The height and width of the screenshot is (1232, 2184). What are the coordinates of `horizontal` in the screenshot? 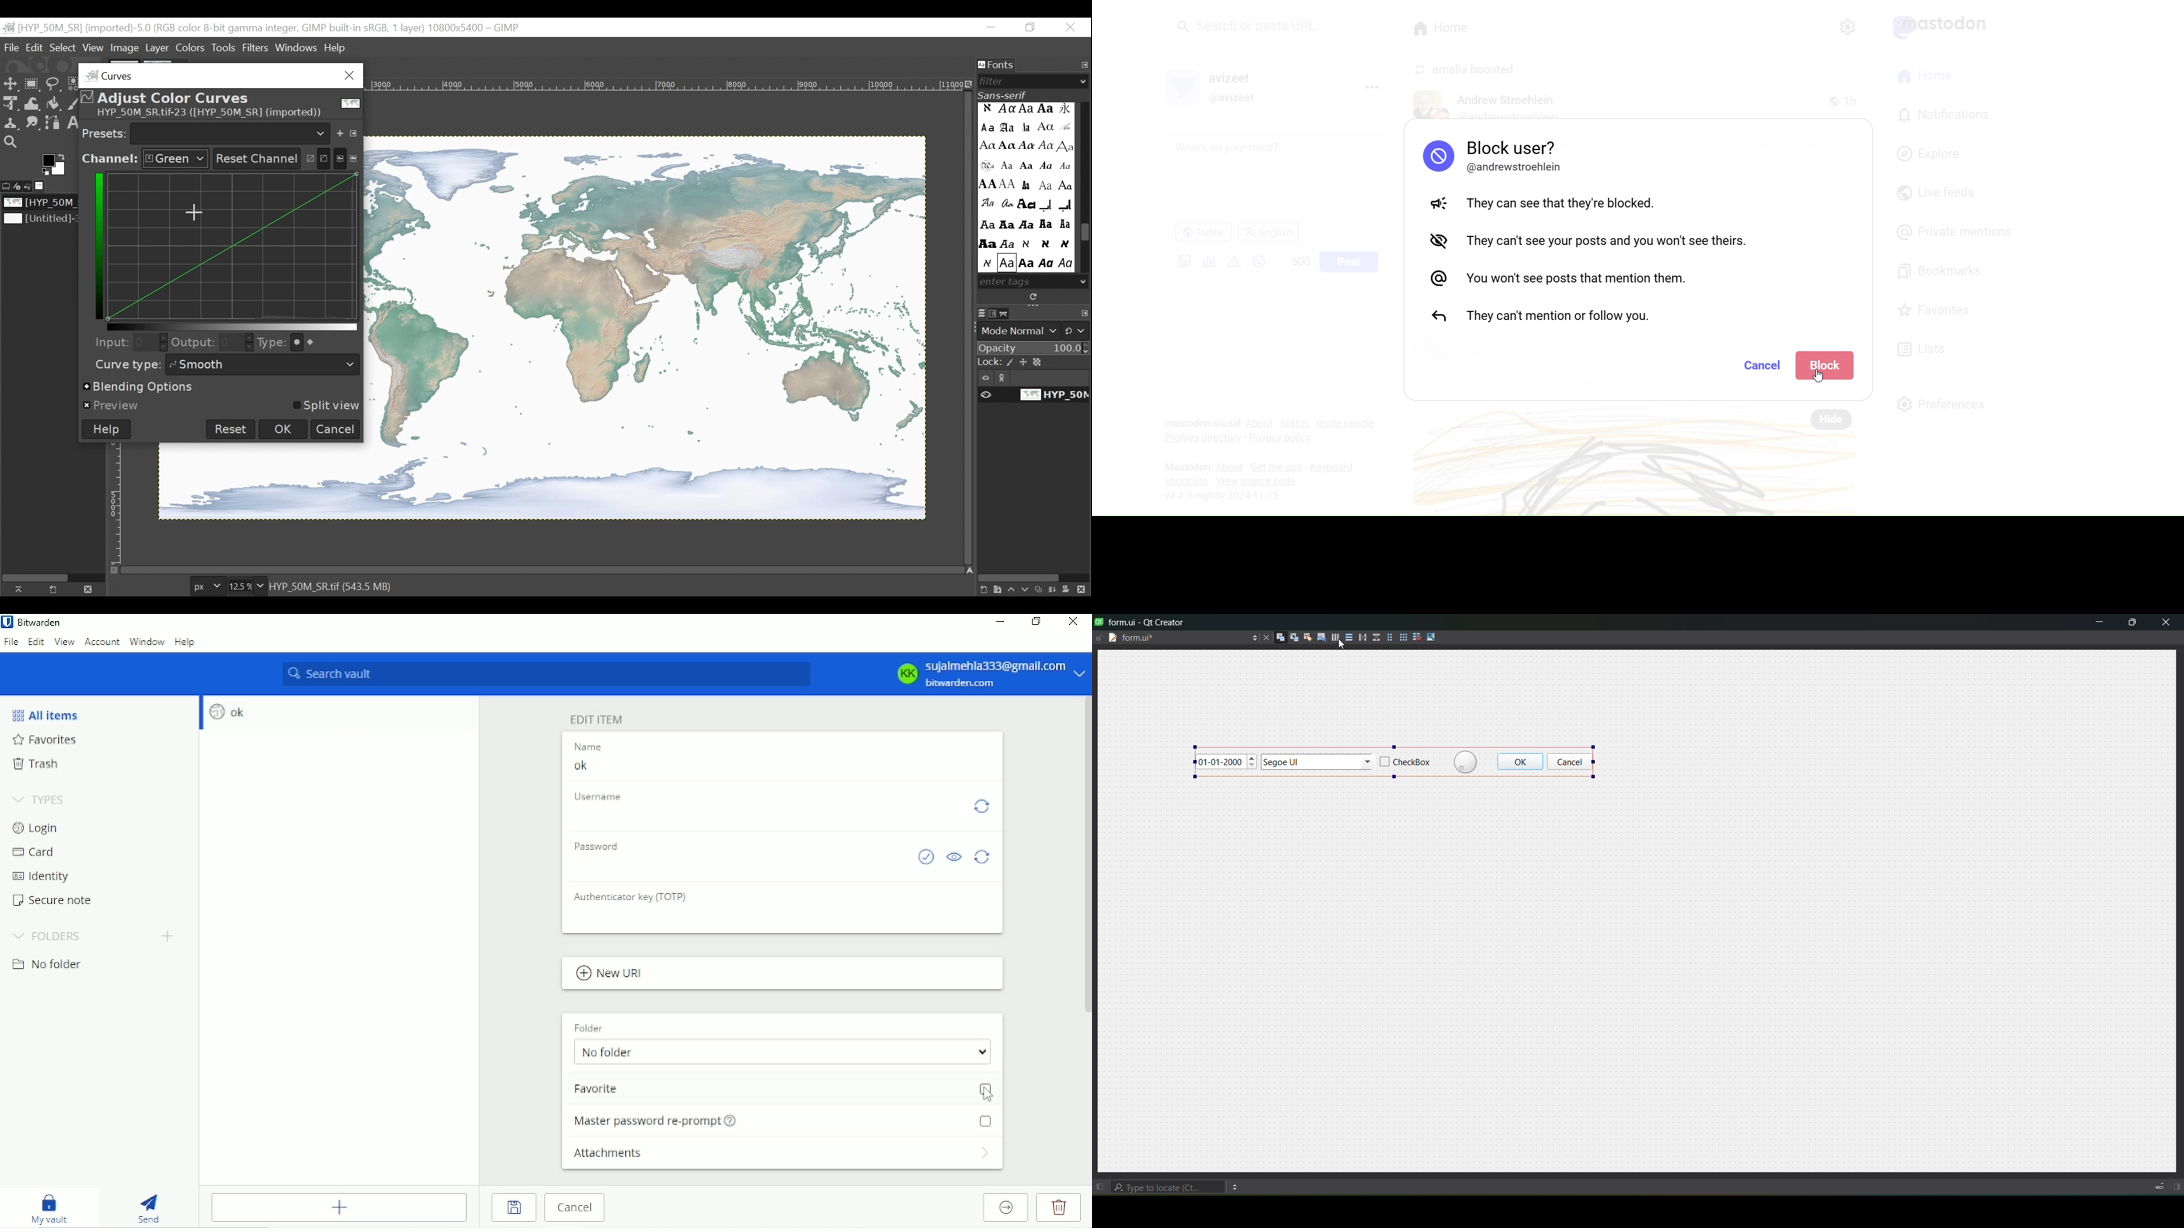 It's located at (1332, 639).